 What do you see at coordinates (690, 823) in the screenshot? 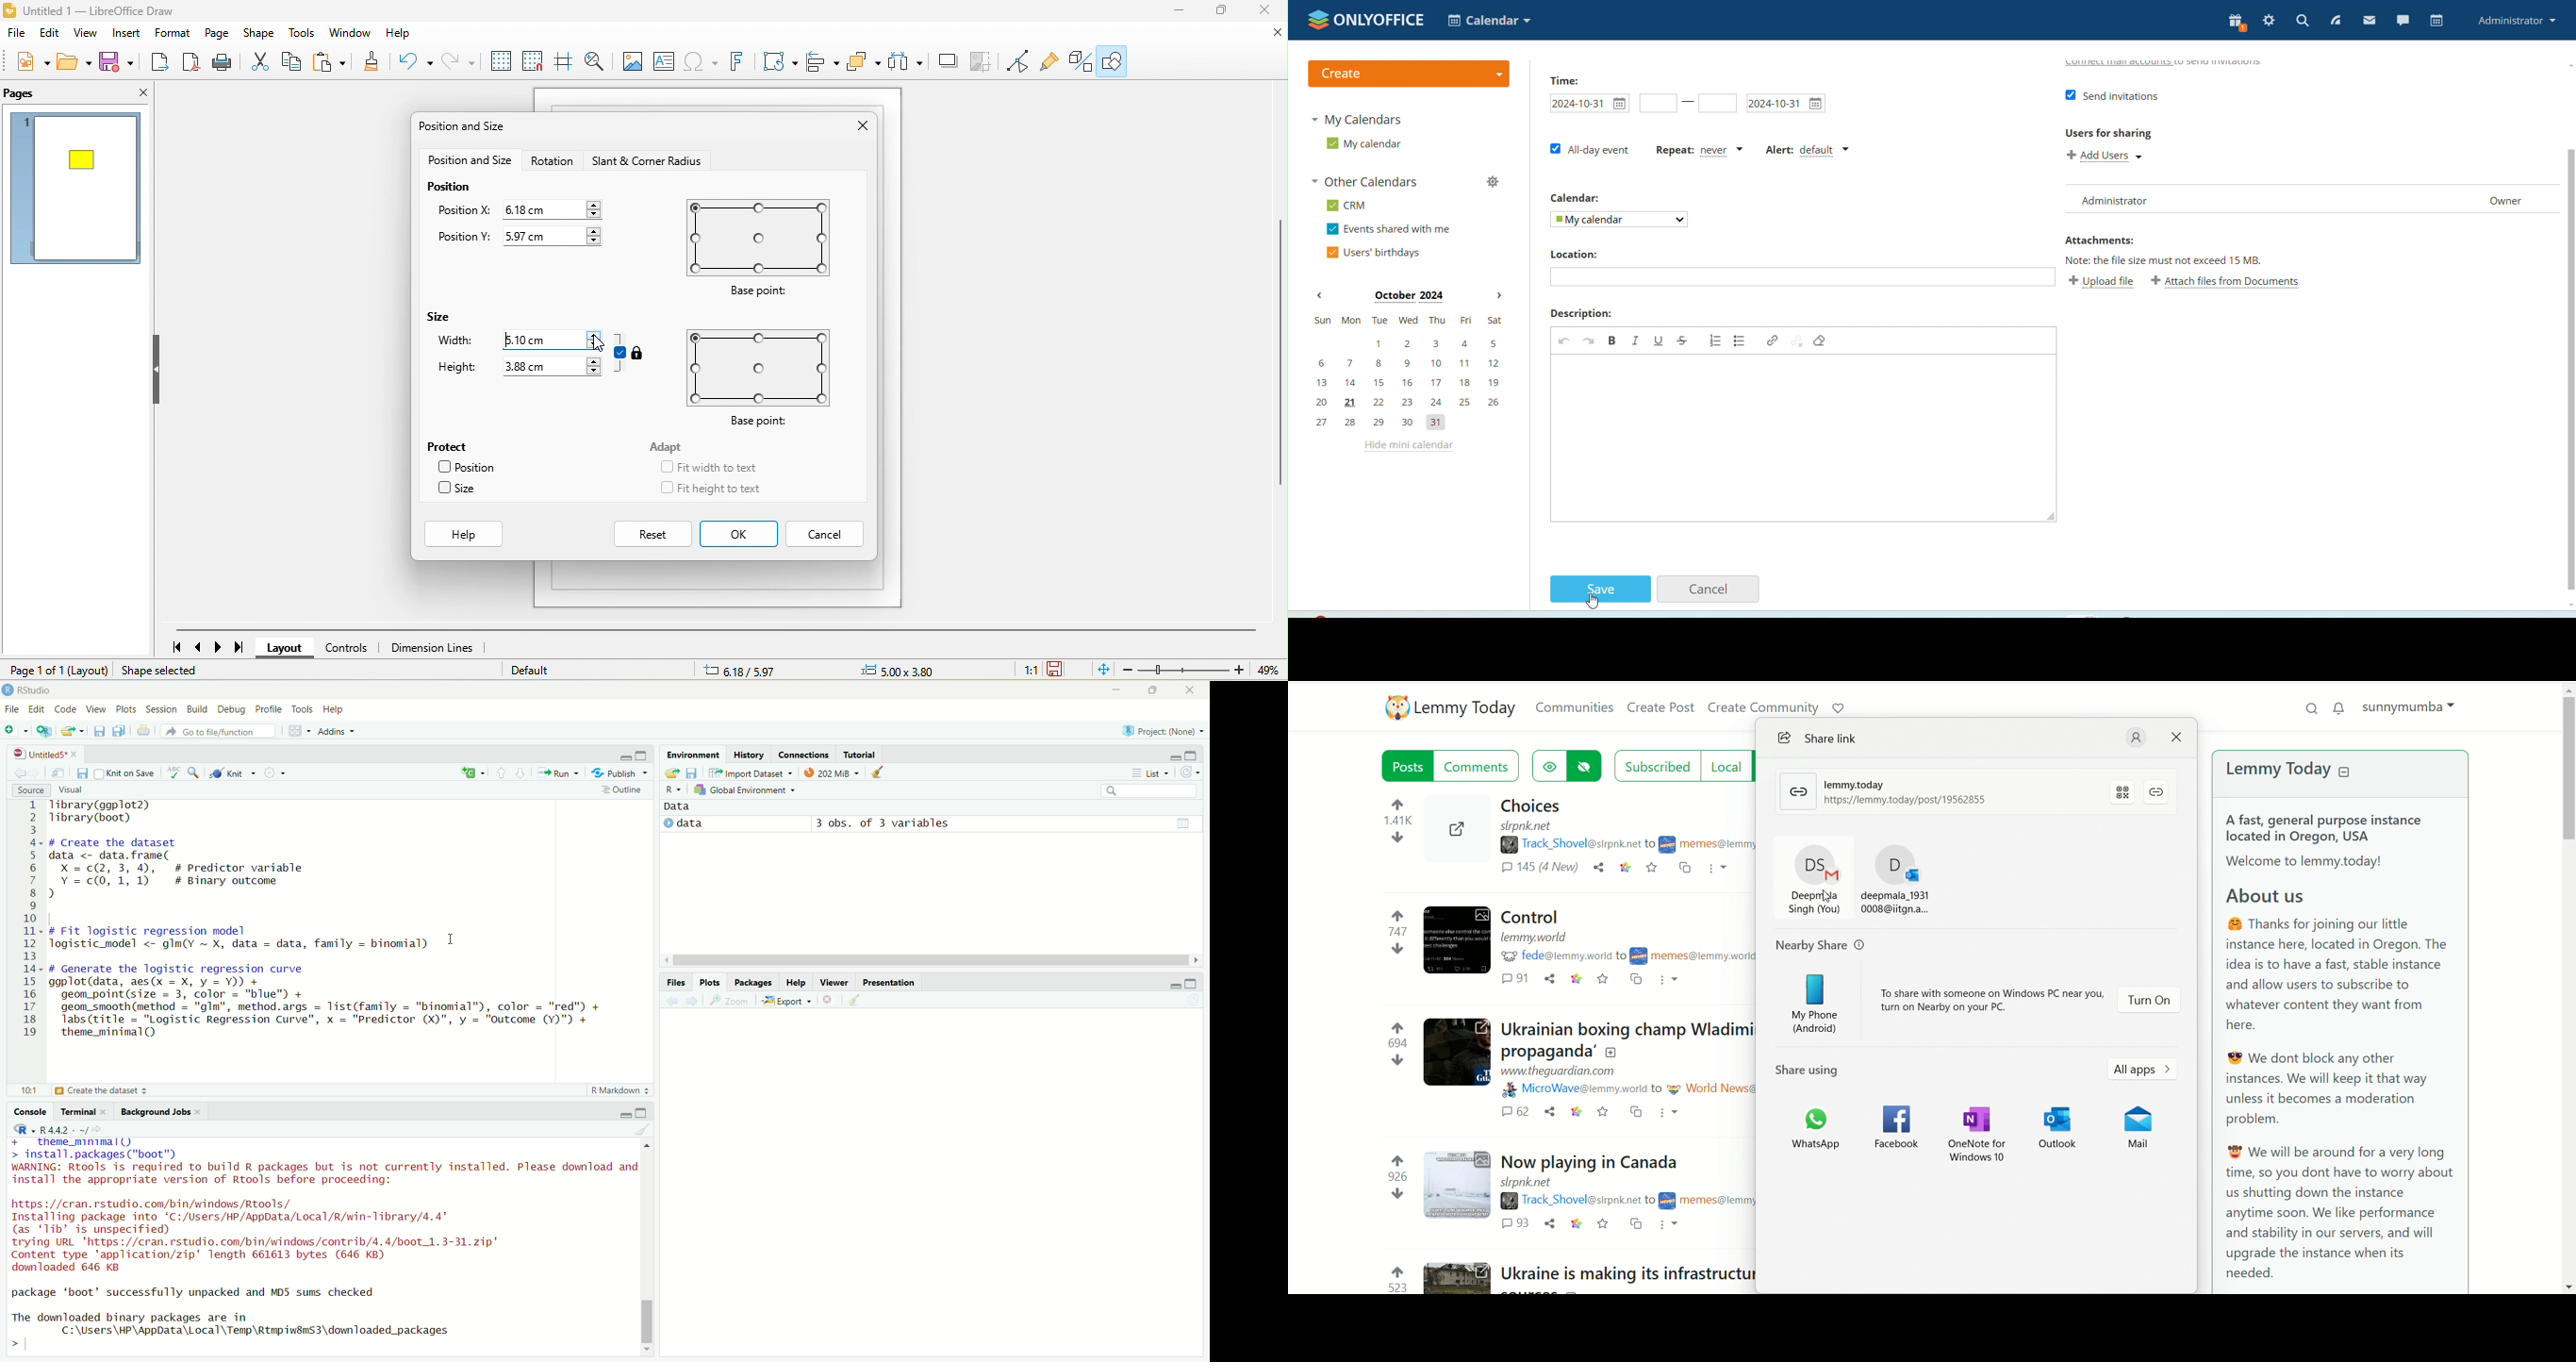
I see `data` at bounding box center [690, 823].